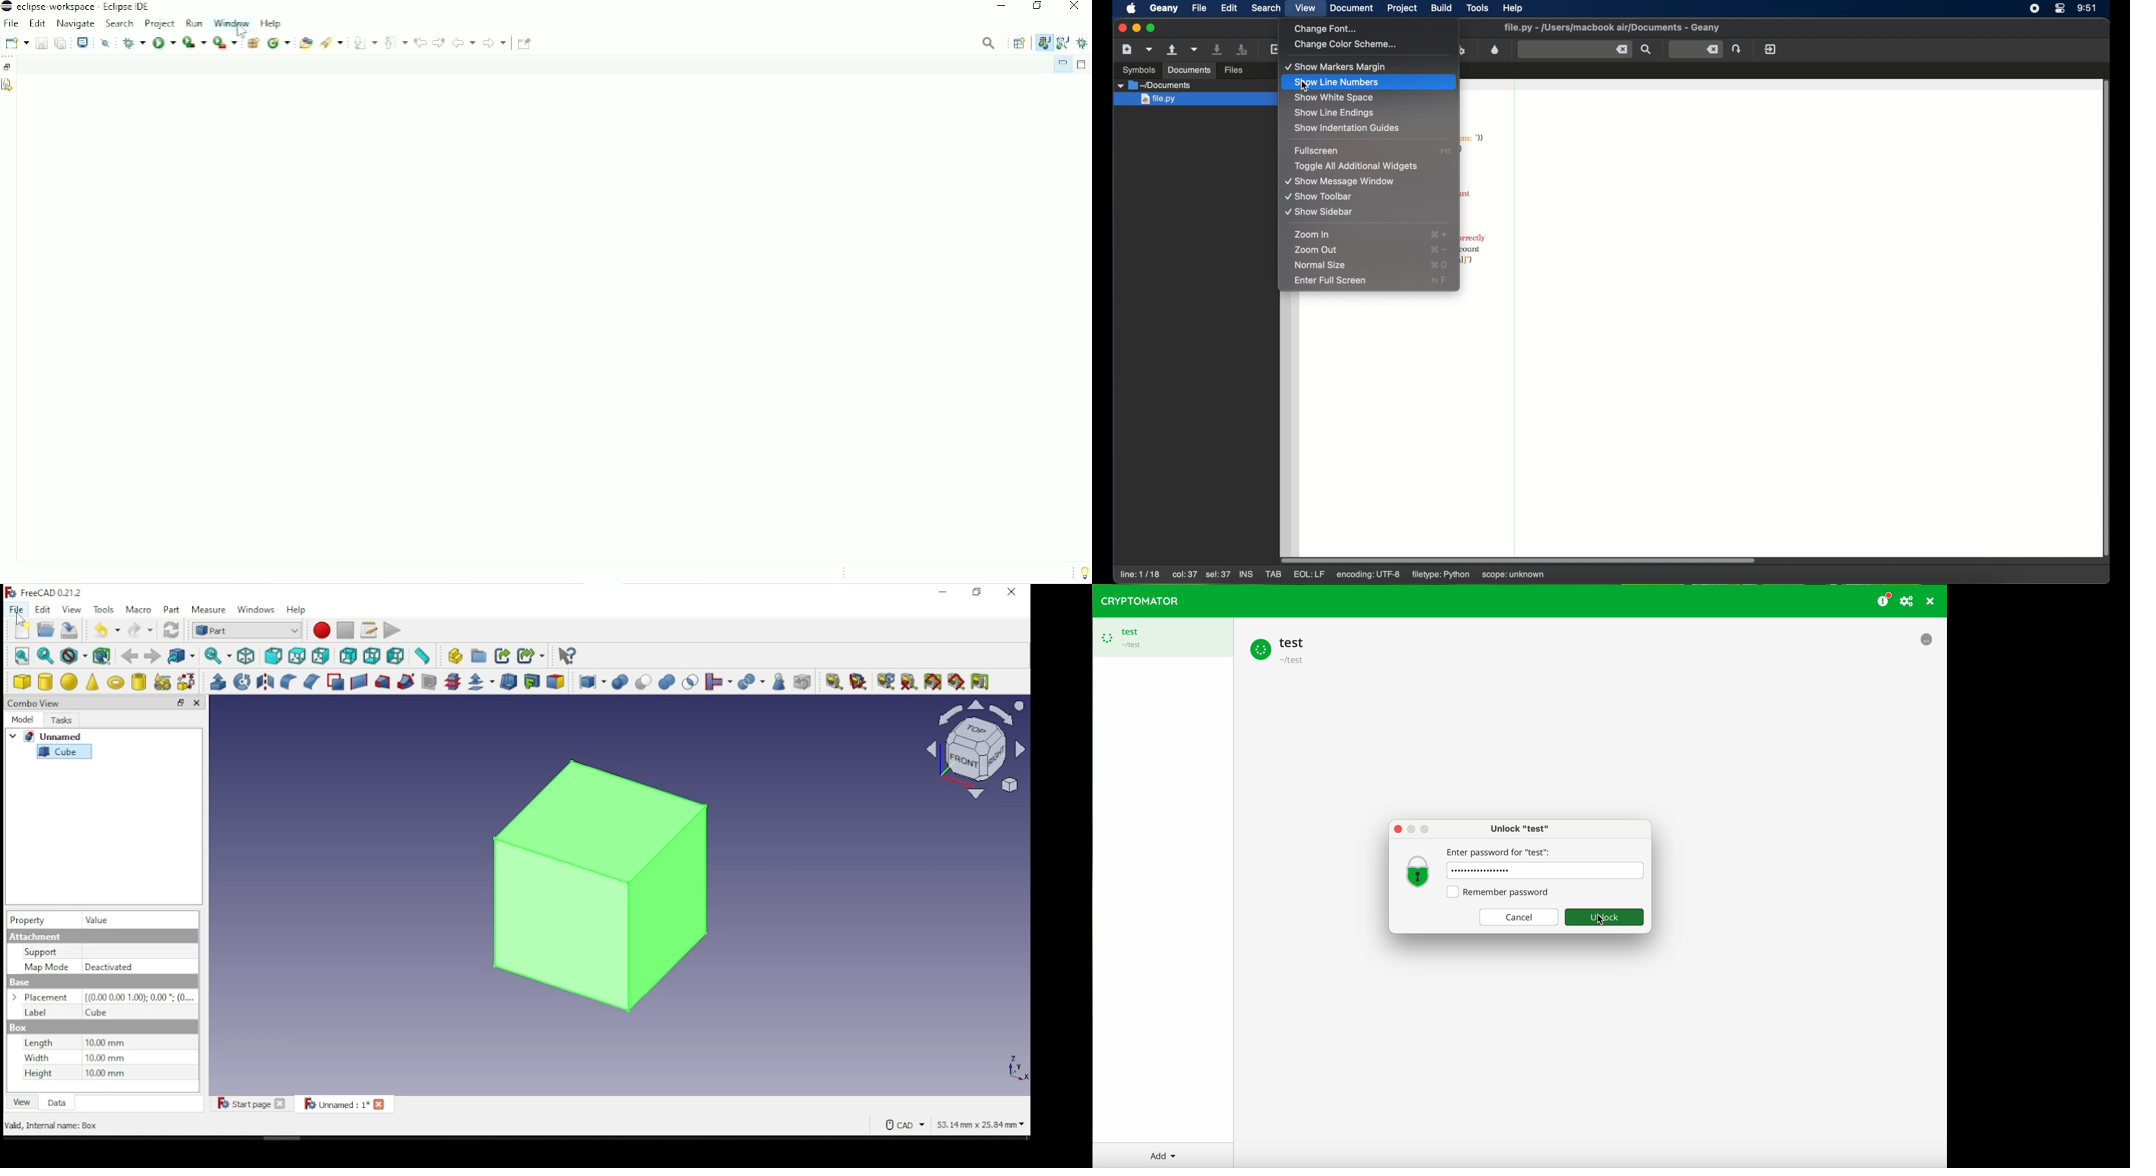  Describe the element at coordinates (1063, 42) in the screenshot. I see `Java Browsing` at that location.